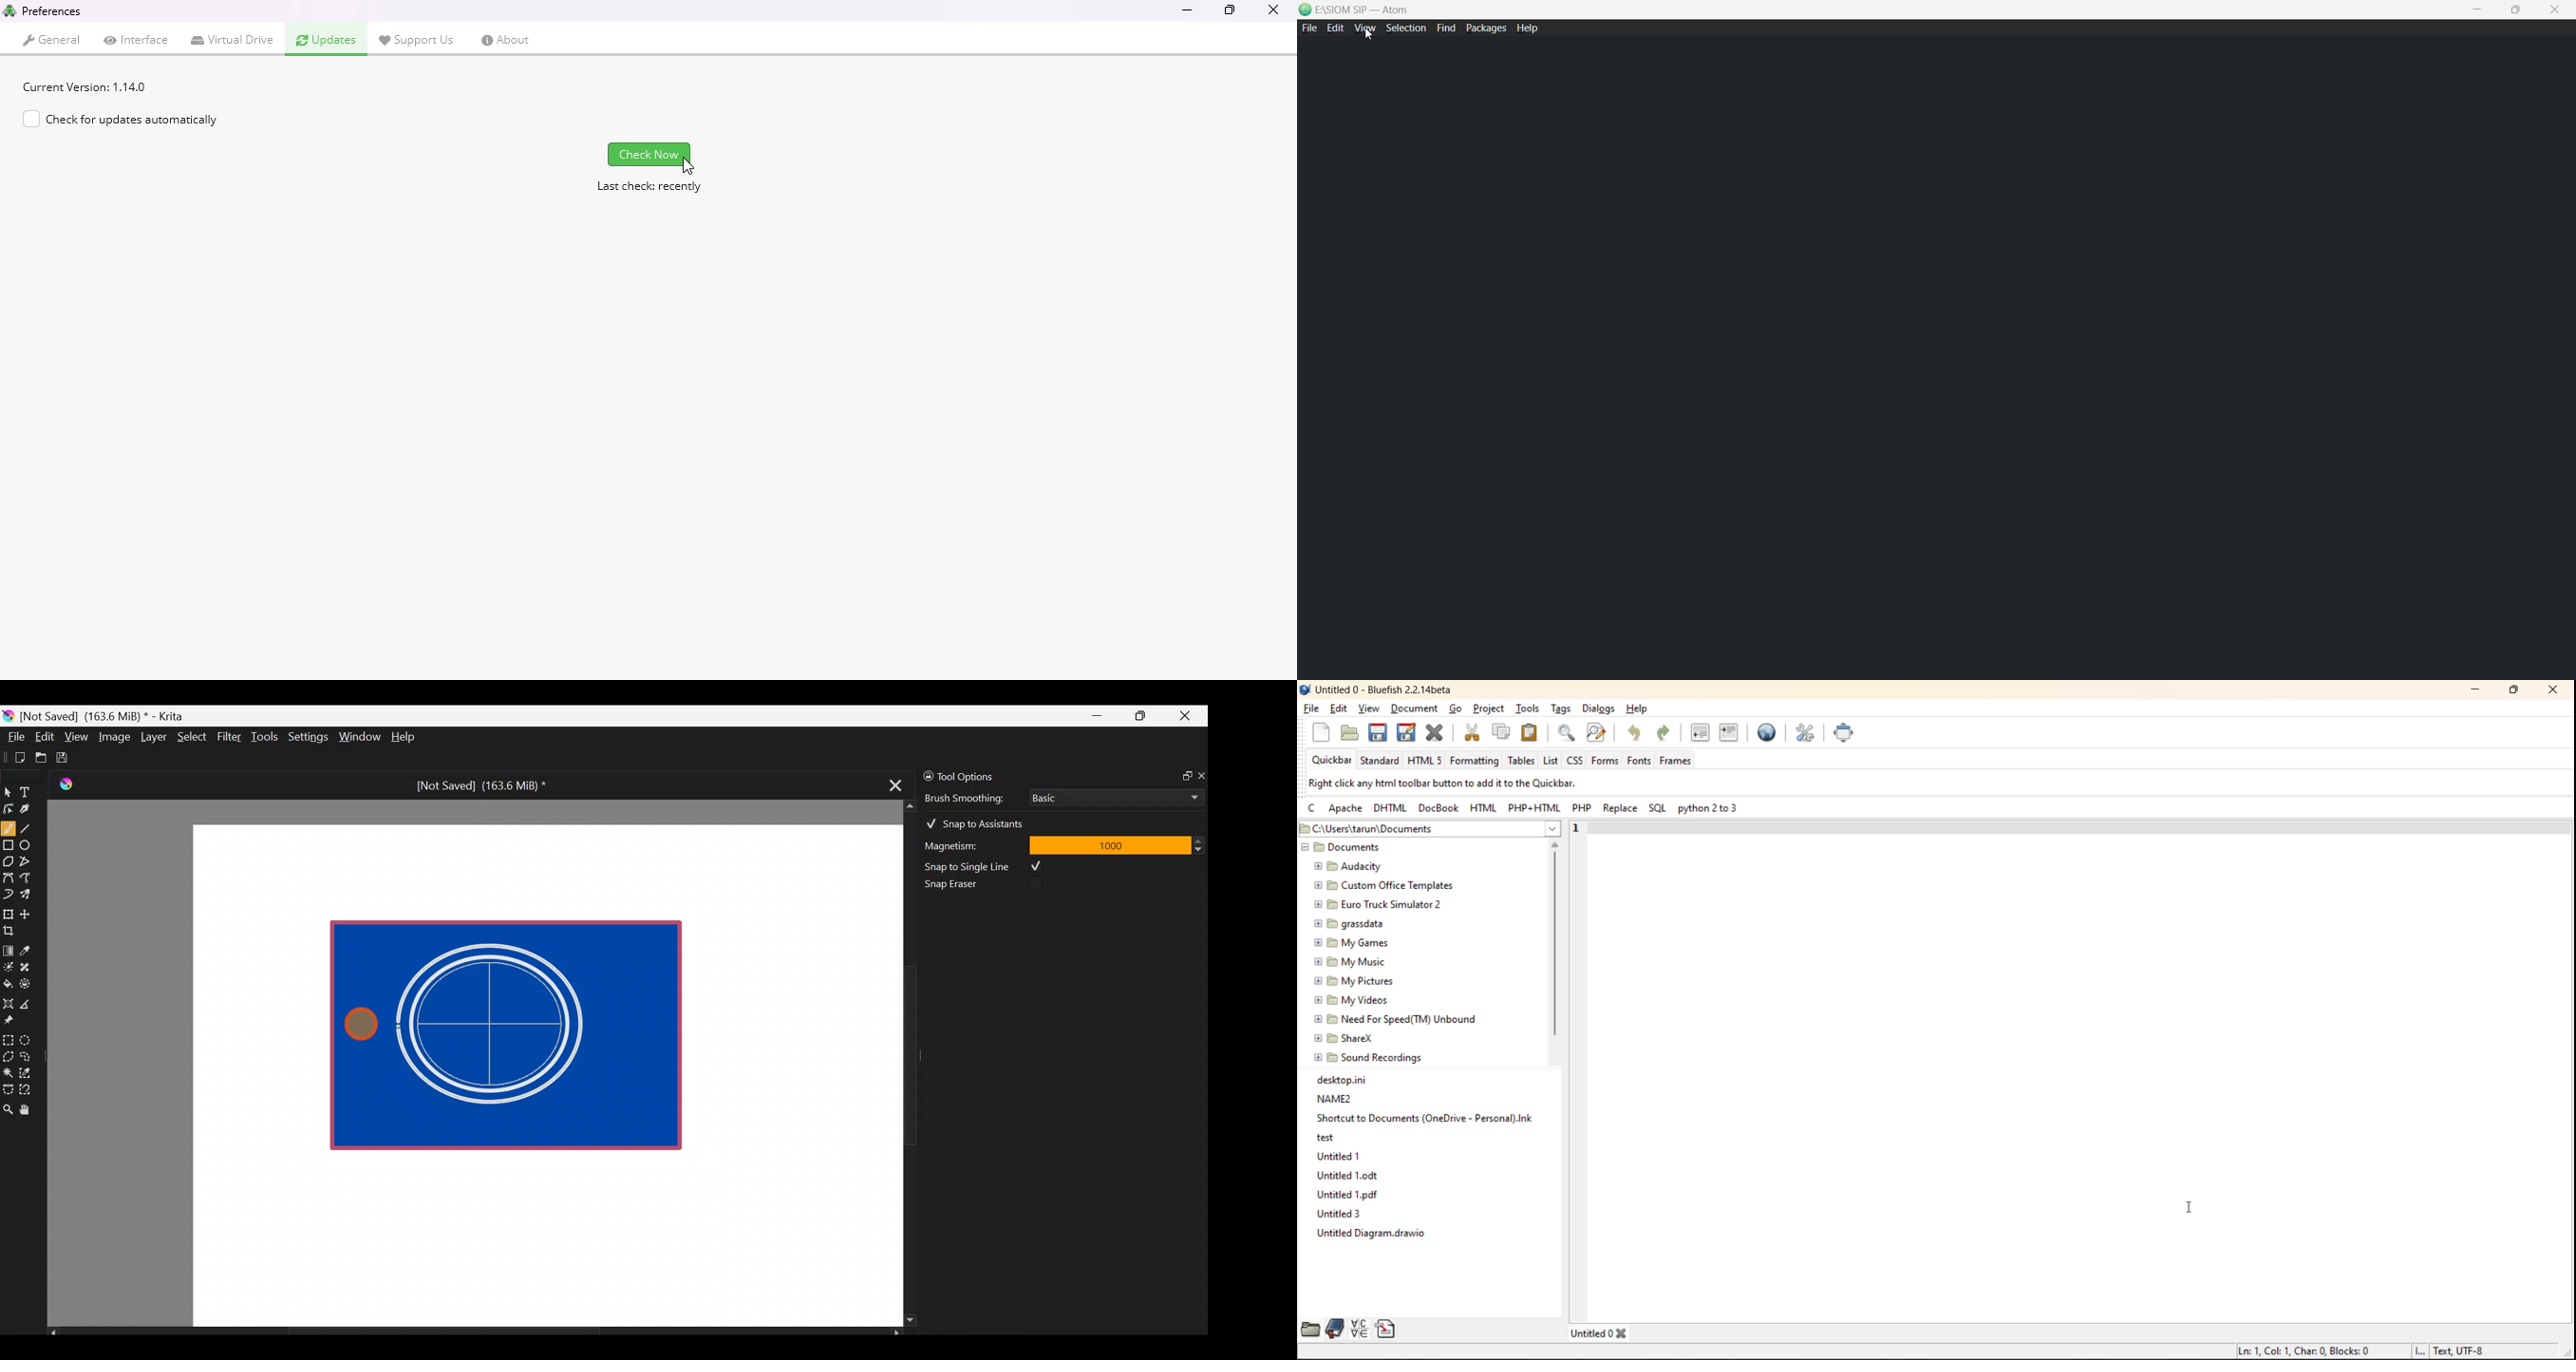 The height and width of the screenshot is (1372, 2576). What do you see at coordinates (8, 824) in the screenshot?
I see `Freehand brush tool` at bounding box center [8, 824].